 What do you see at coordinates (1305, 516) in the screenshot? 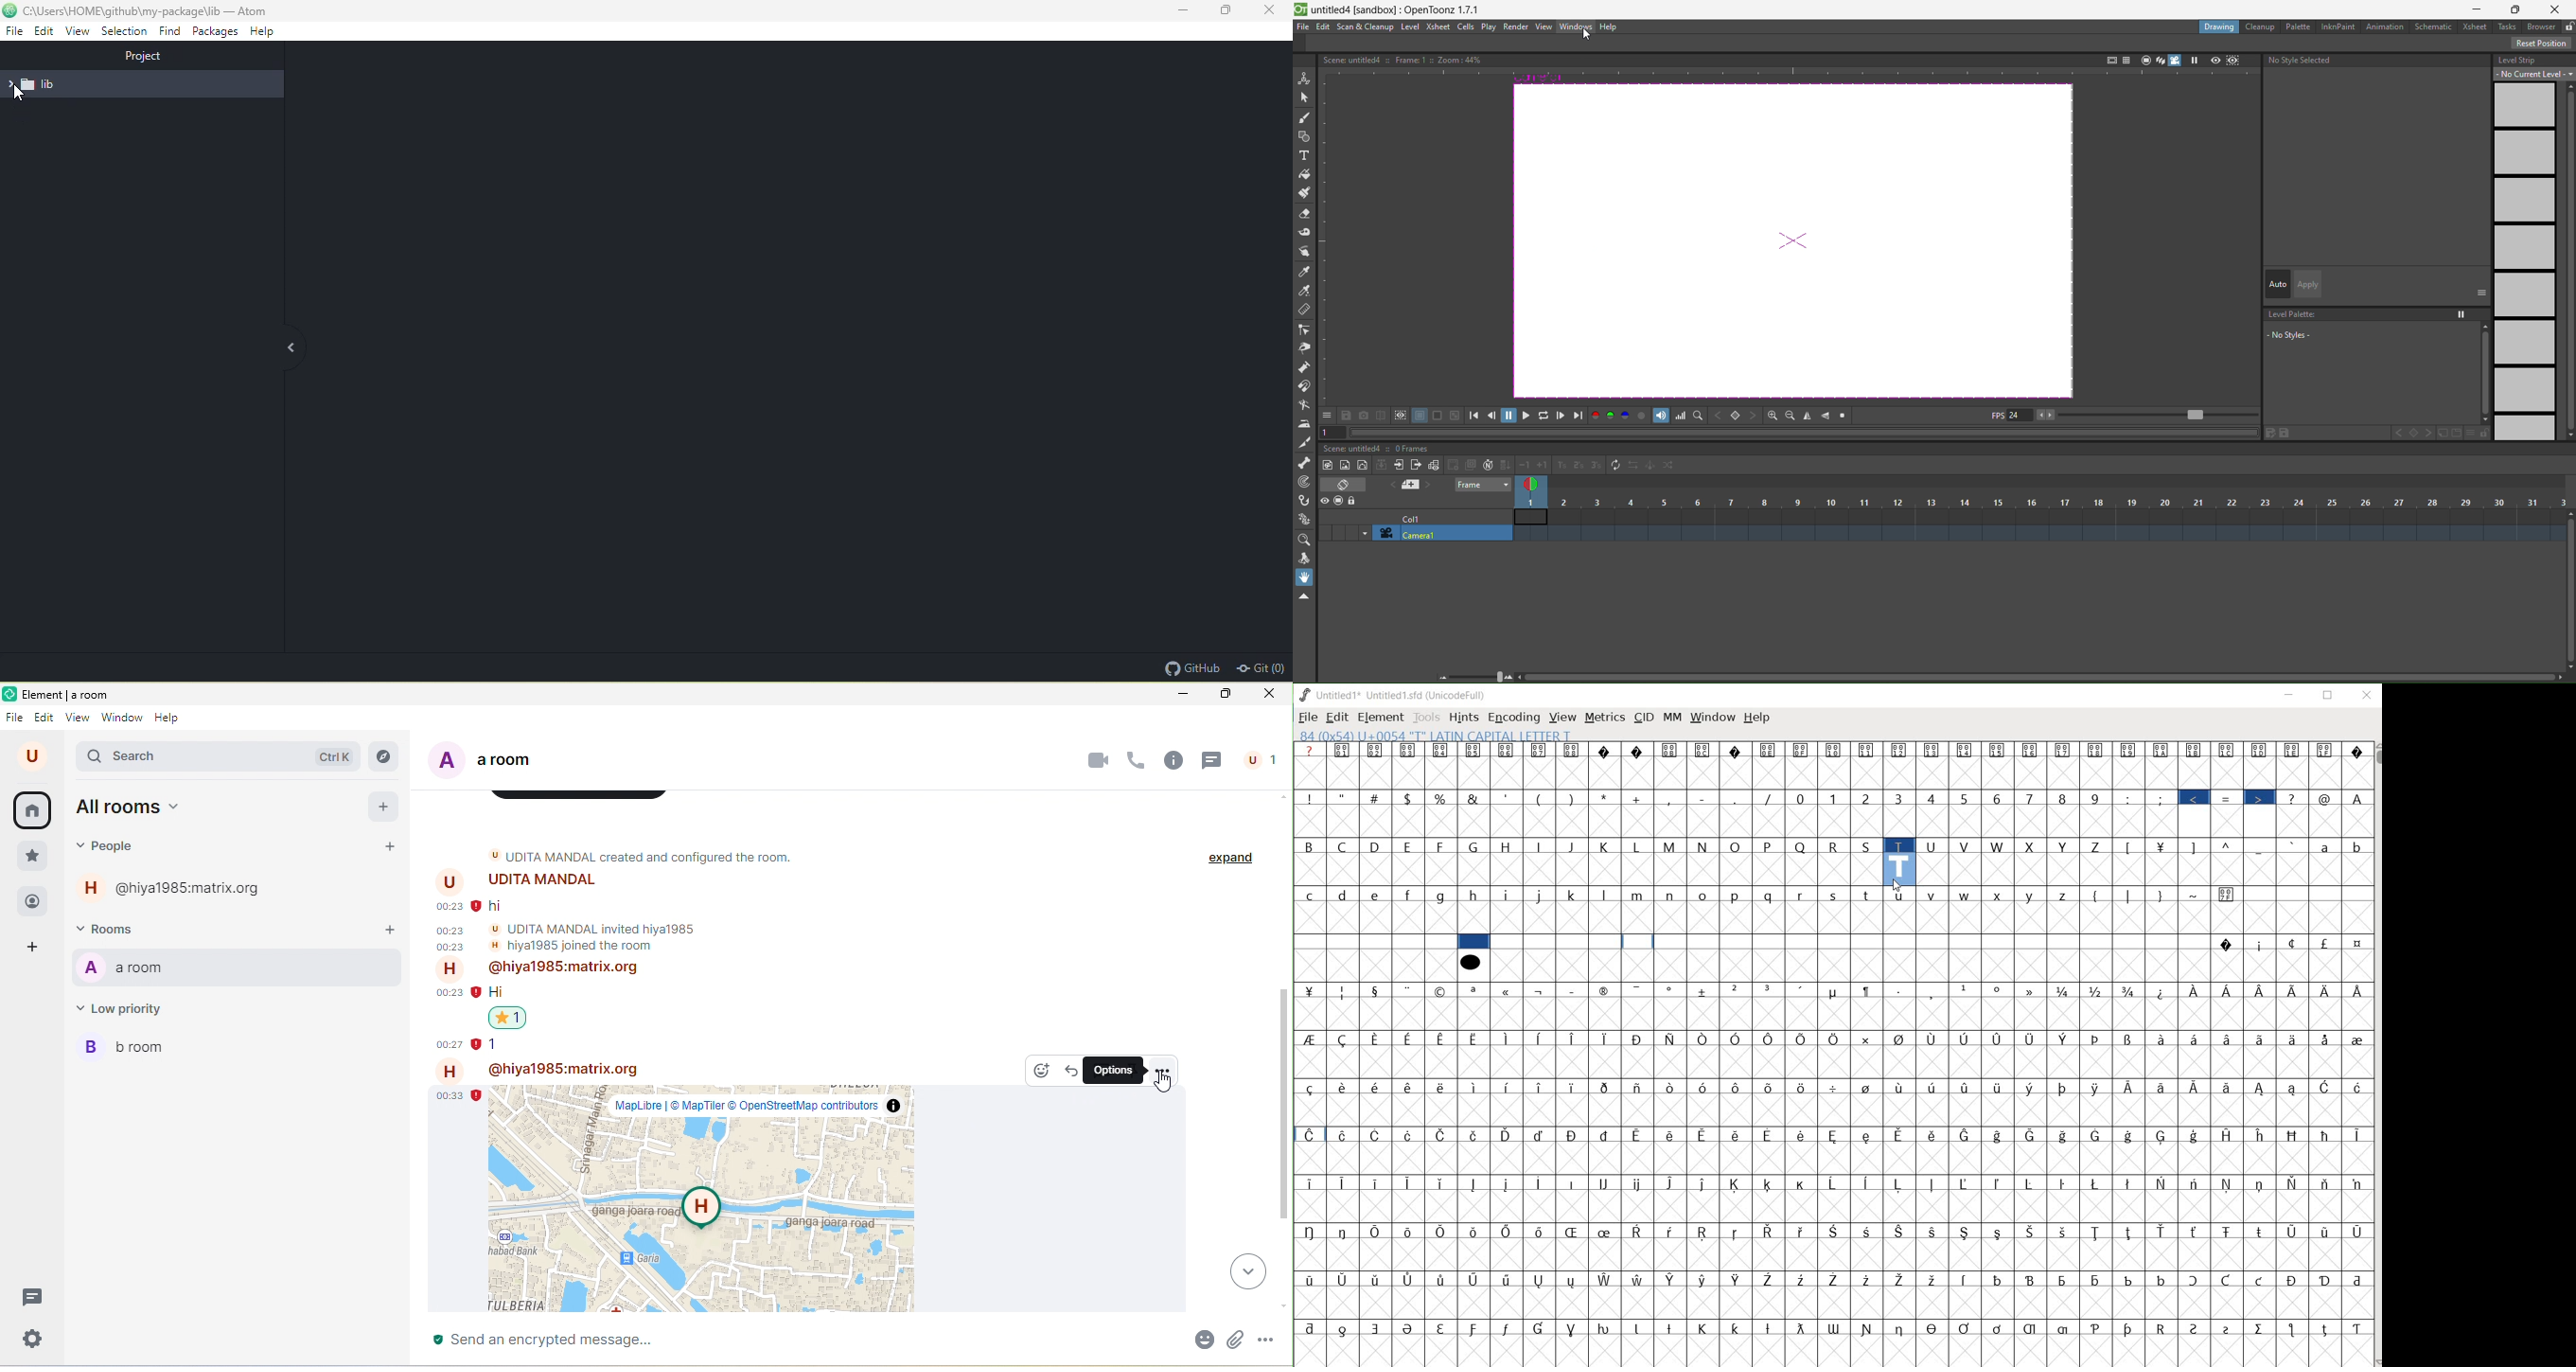
I see `plastic tool` at bounding box center [1305, 516].